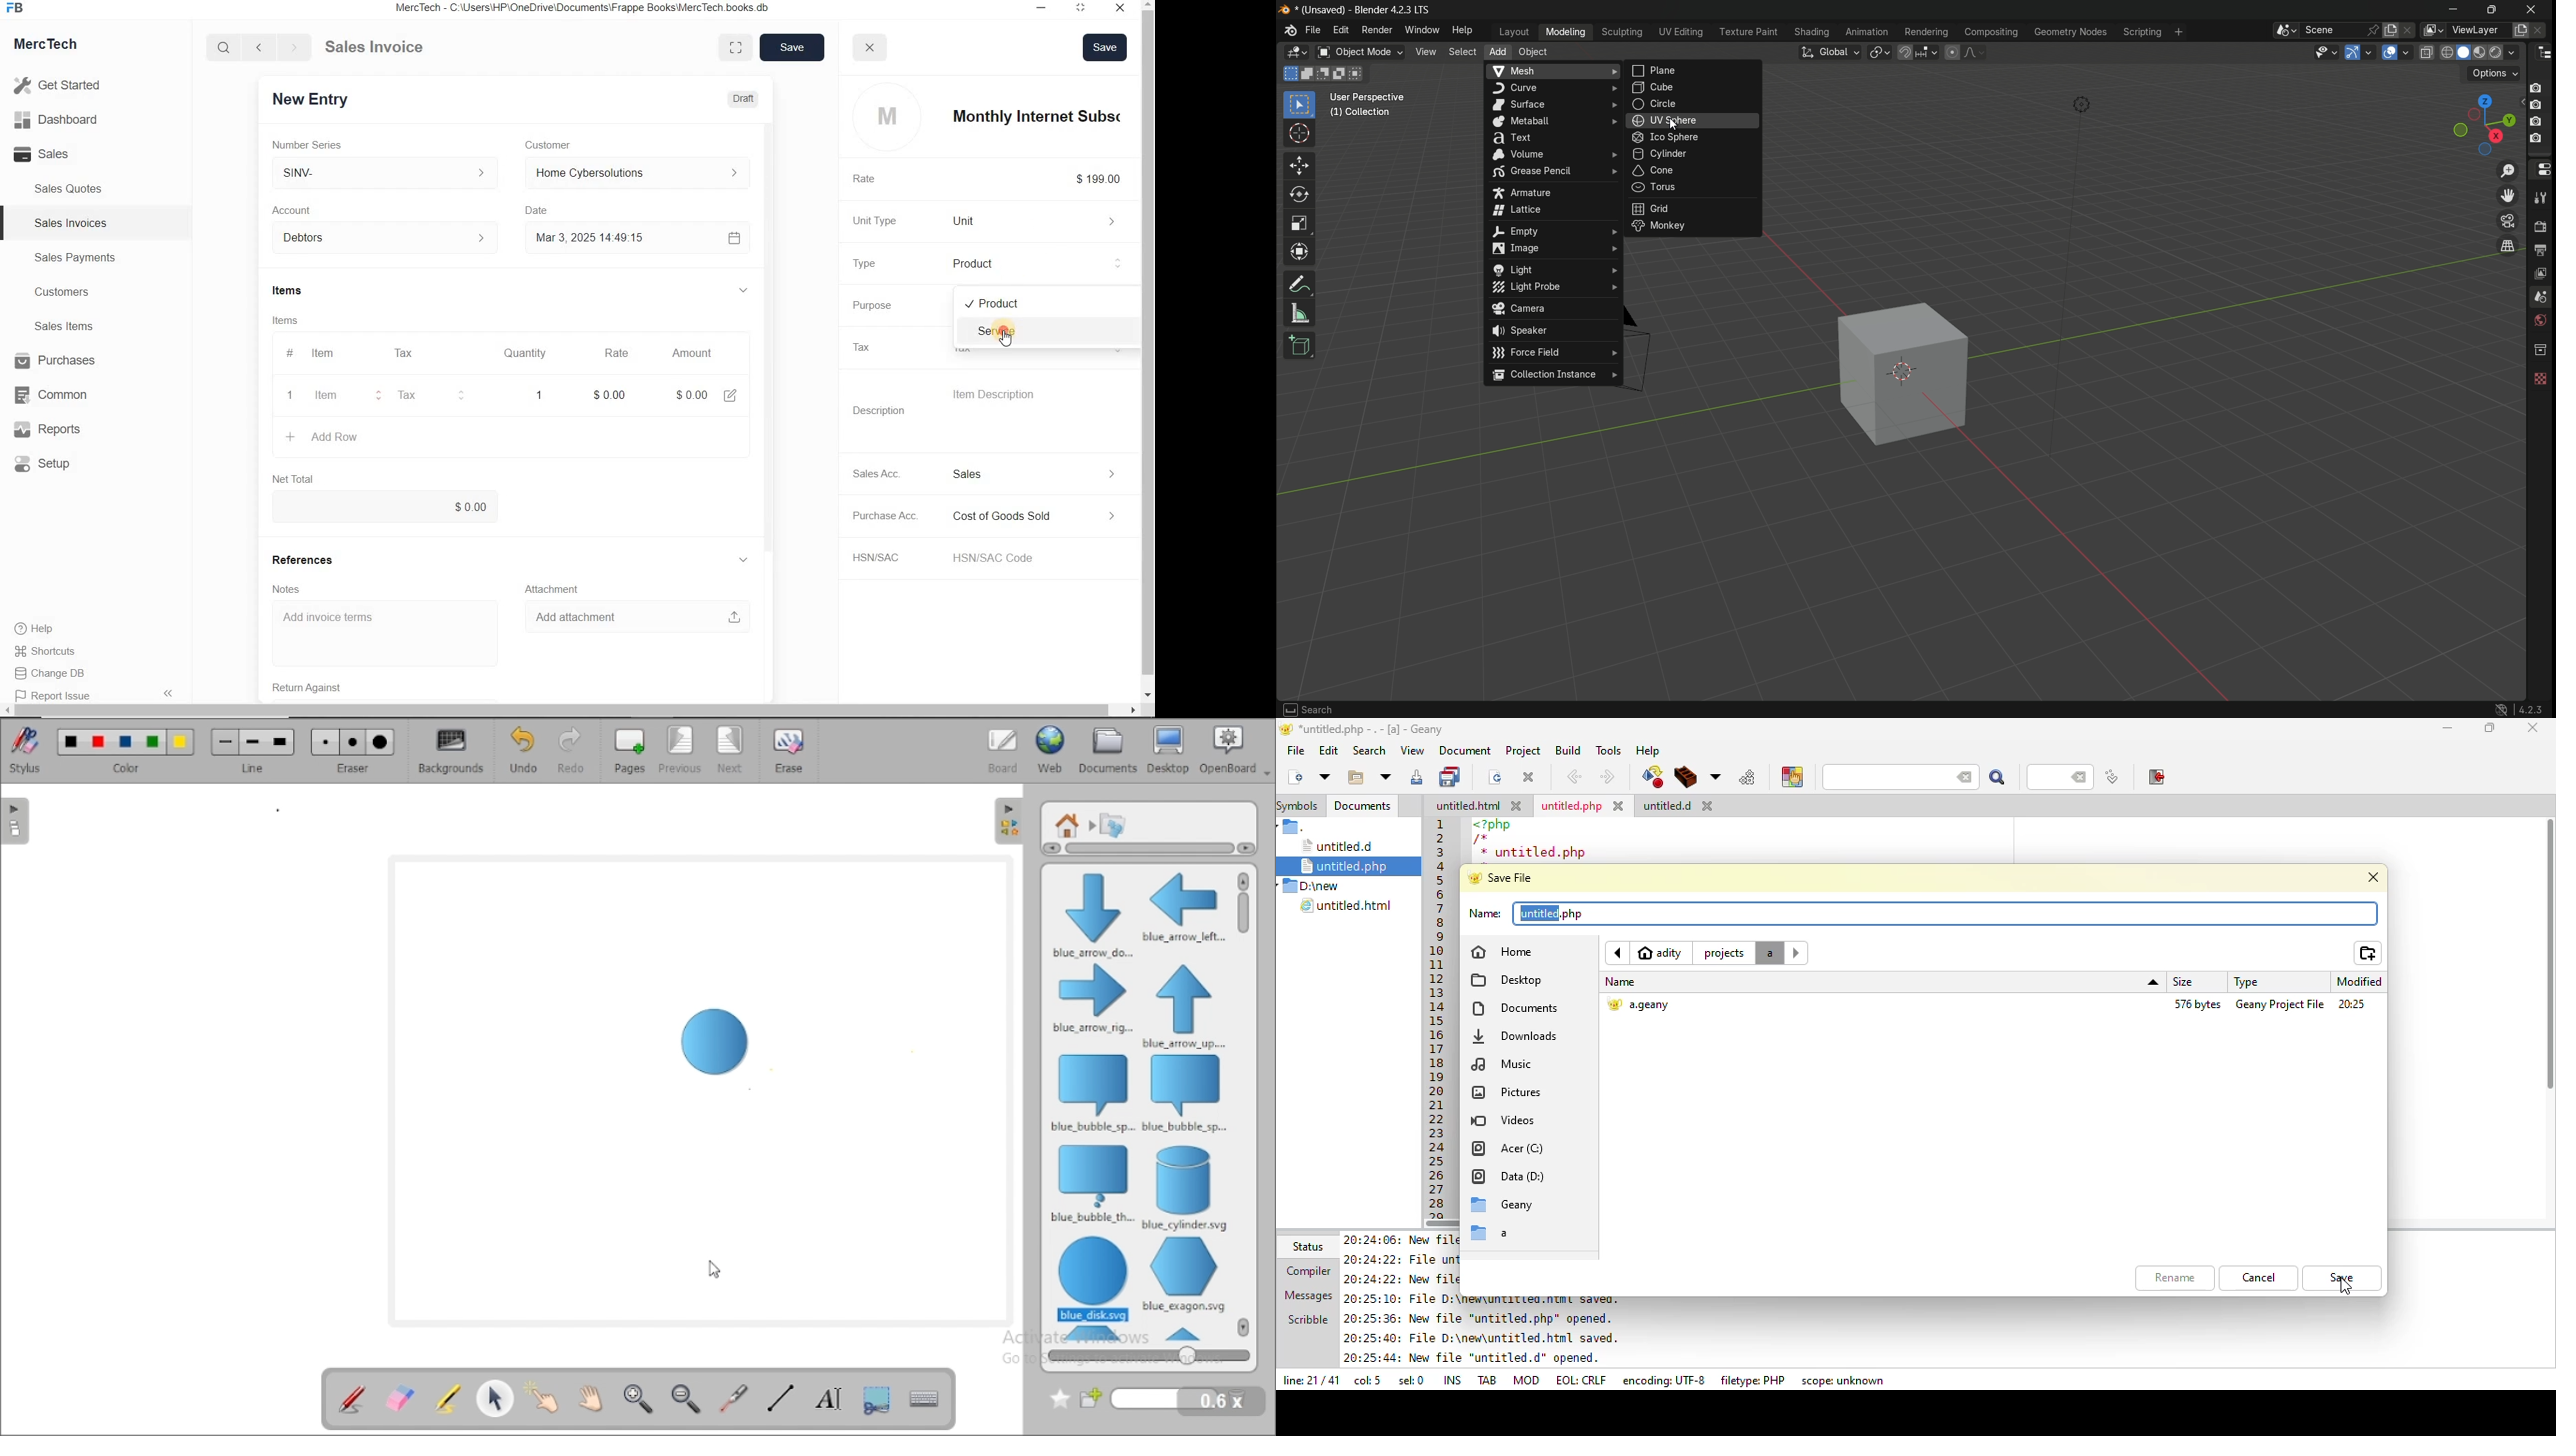  Describe the element at coordinates (1419, 30) in the screenshot. I see `window menu` at that location.